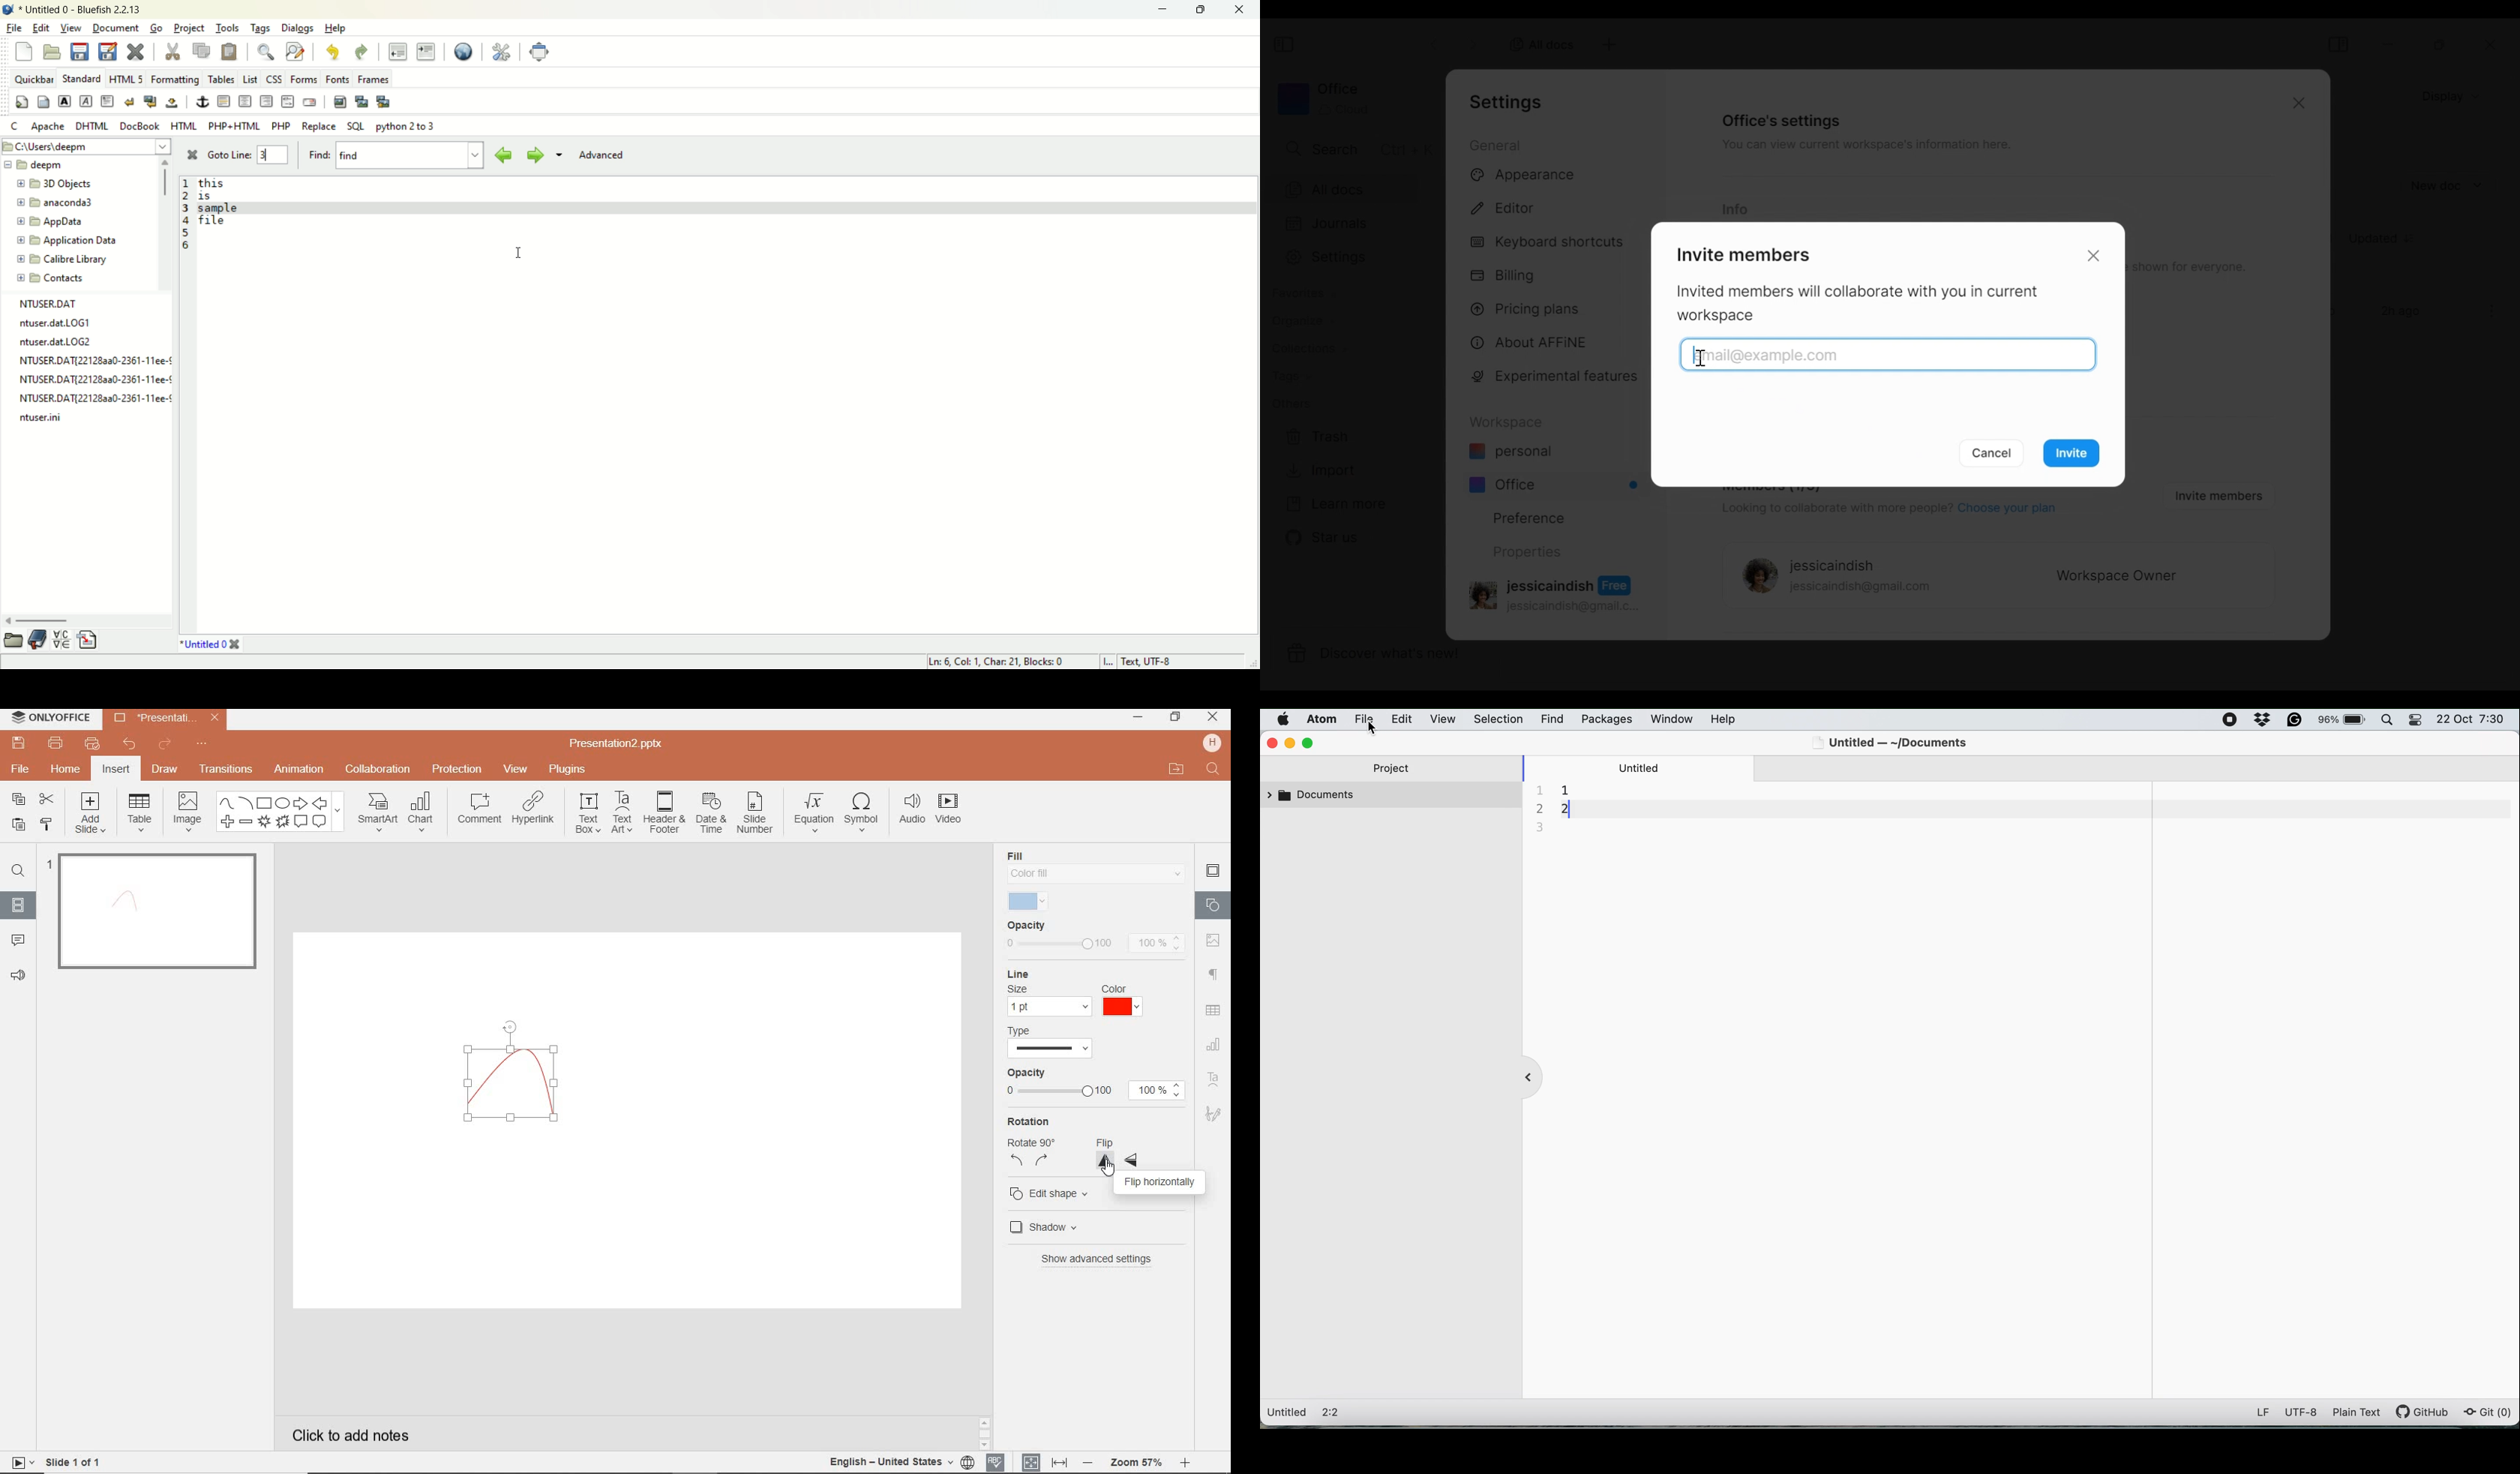  Describe the element at coordinates (913, 809) in the screenshot. I see `AUDIO` at that location.